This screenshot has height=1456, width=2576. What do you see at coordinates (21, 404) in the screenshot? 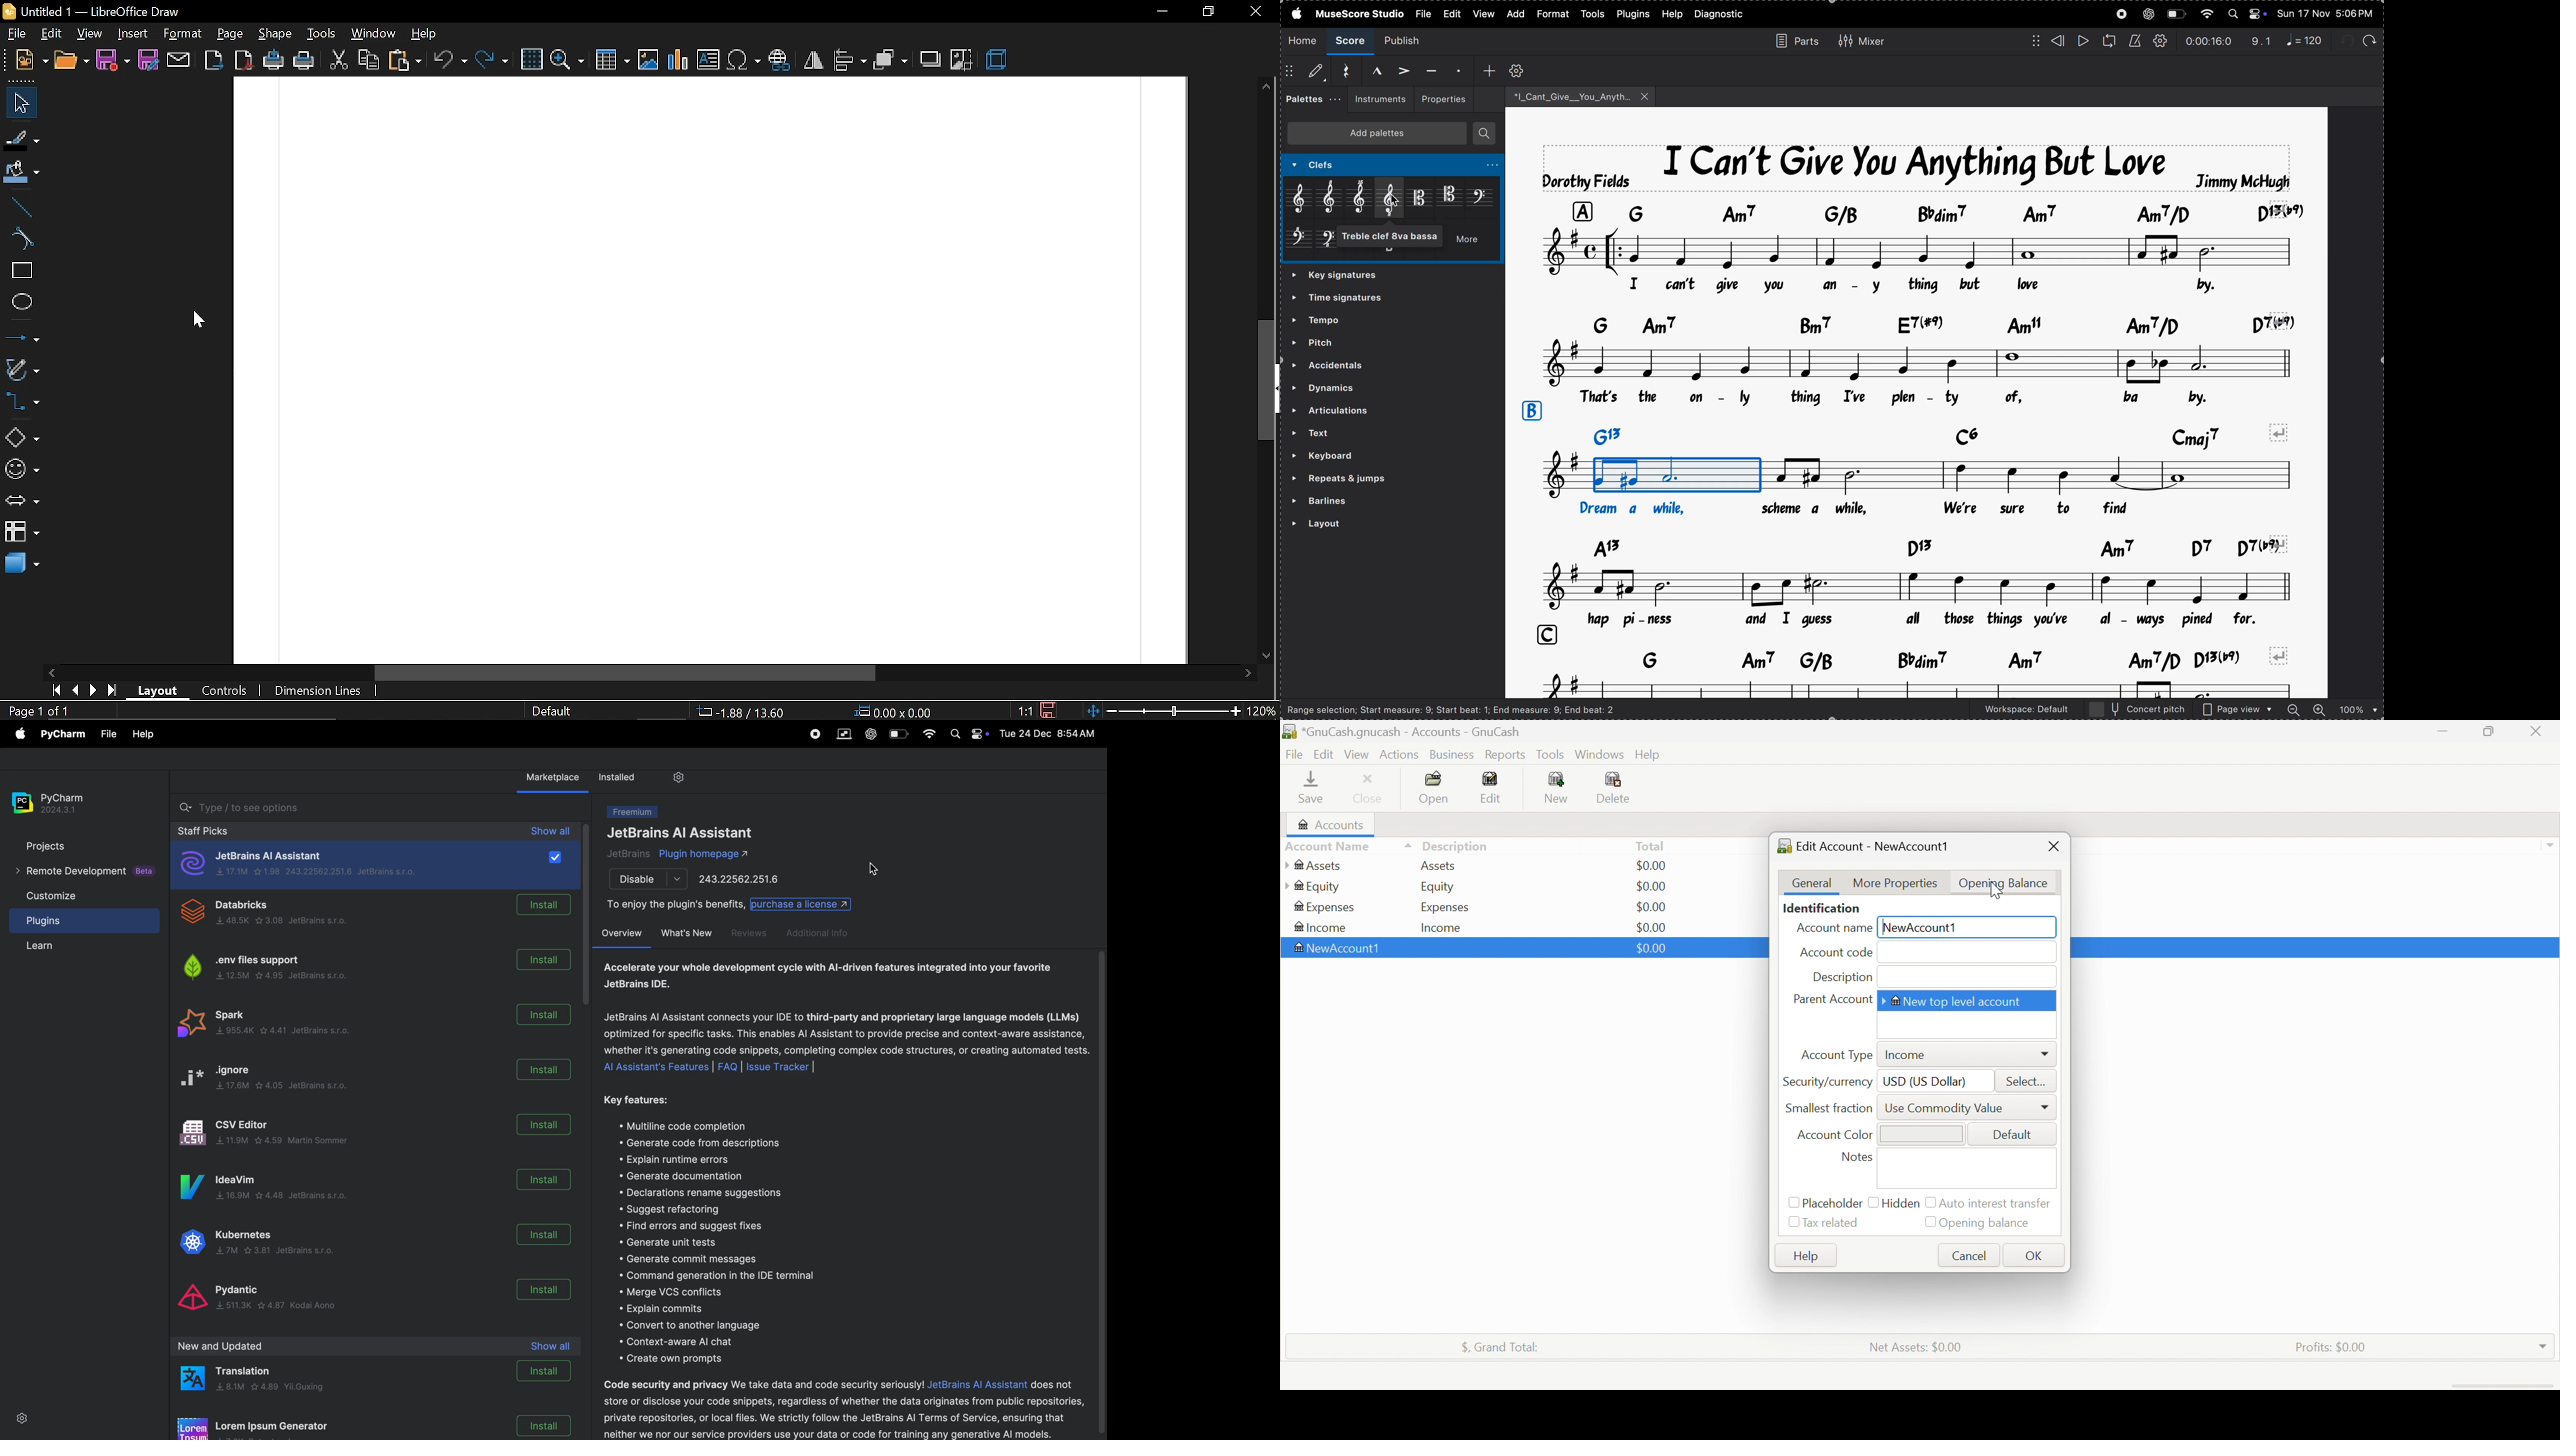
I see `connector` at bounding box center [21, 404].